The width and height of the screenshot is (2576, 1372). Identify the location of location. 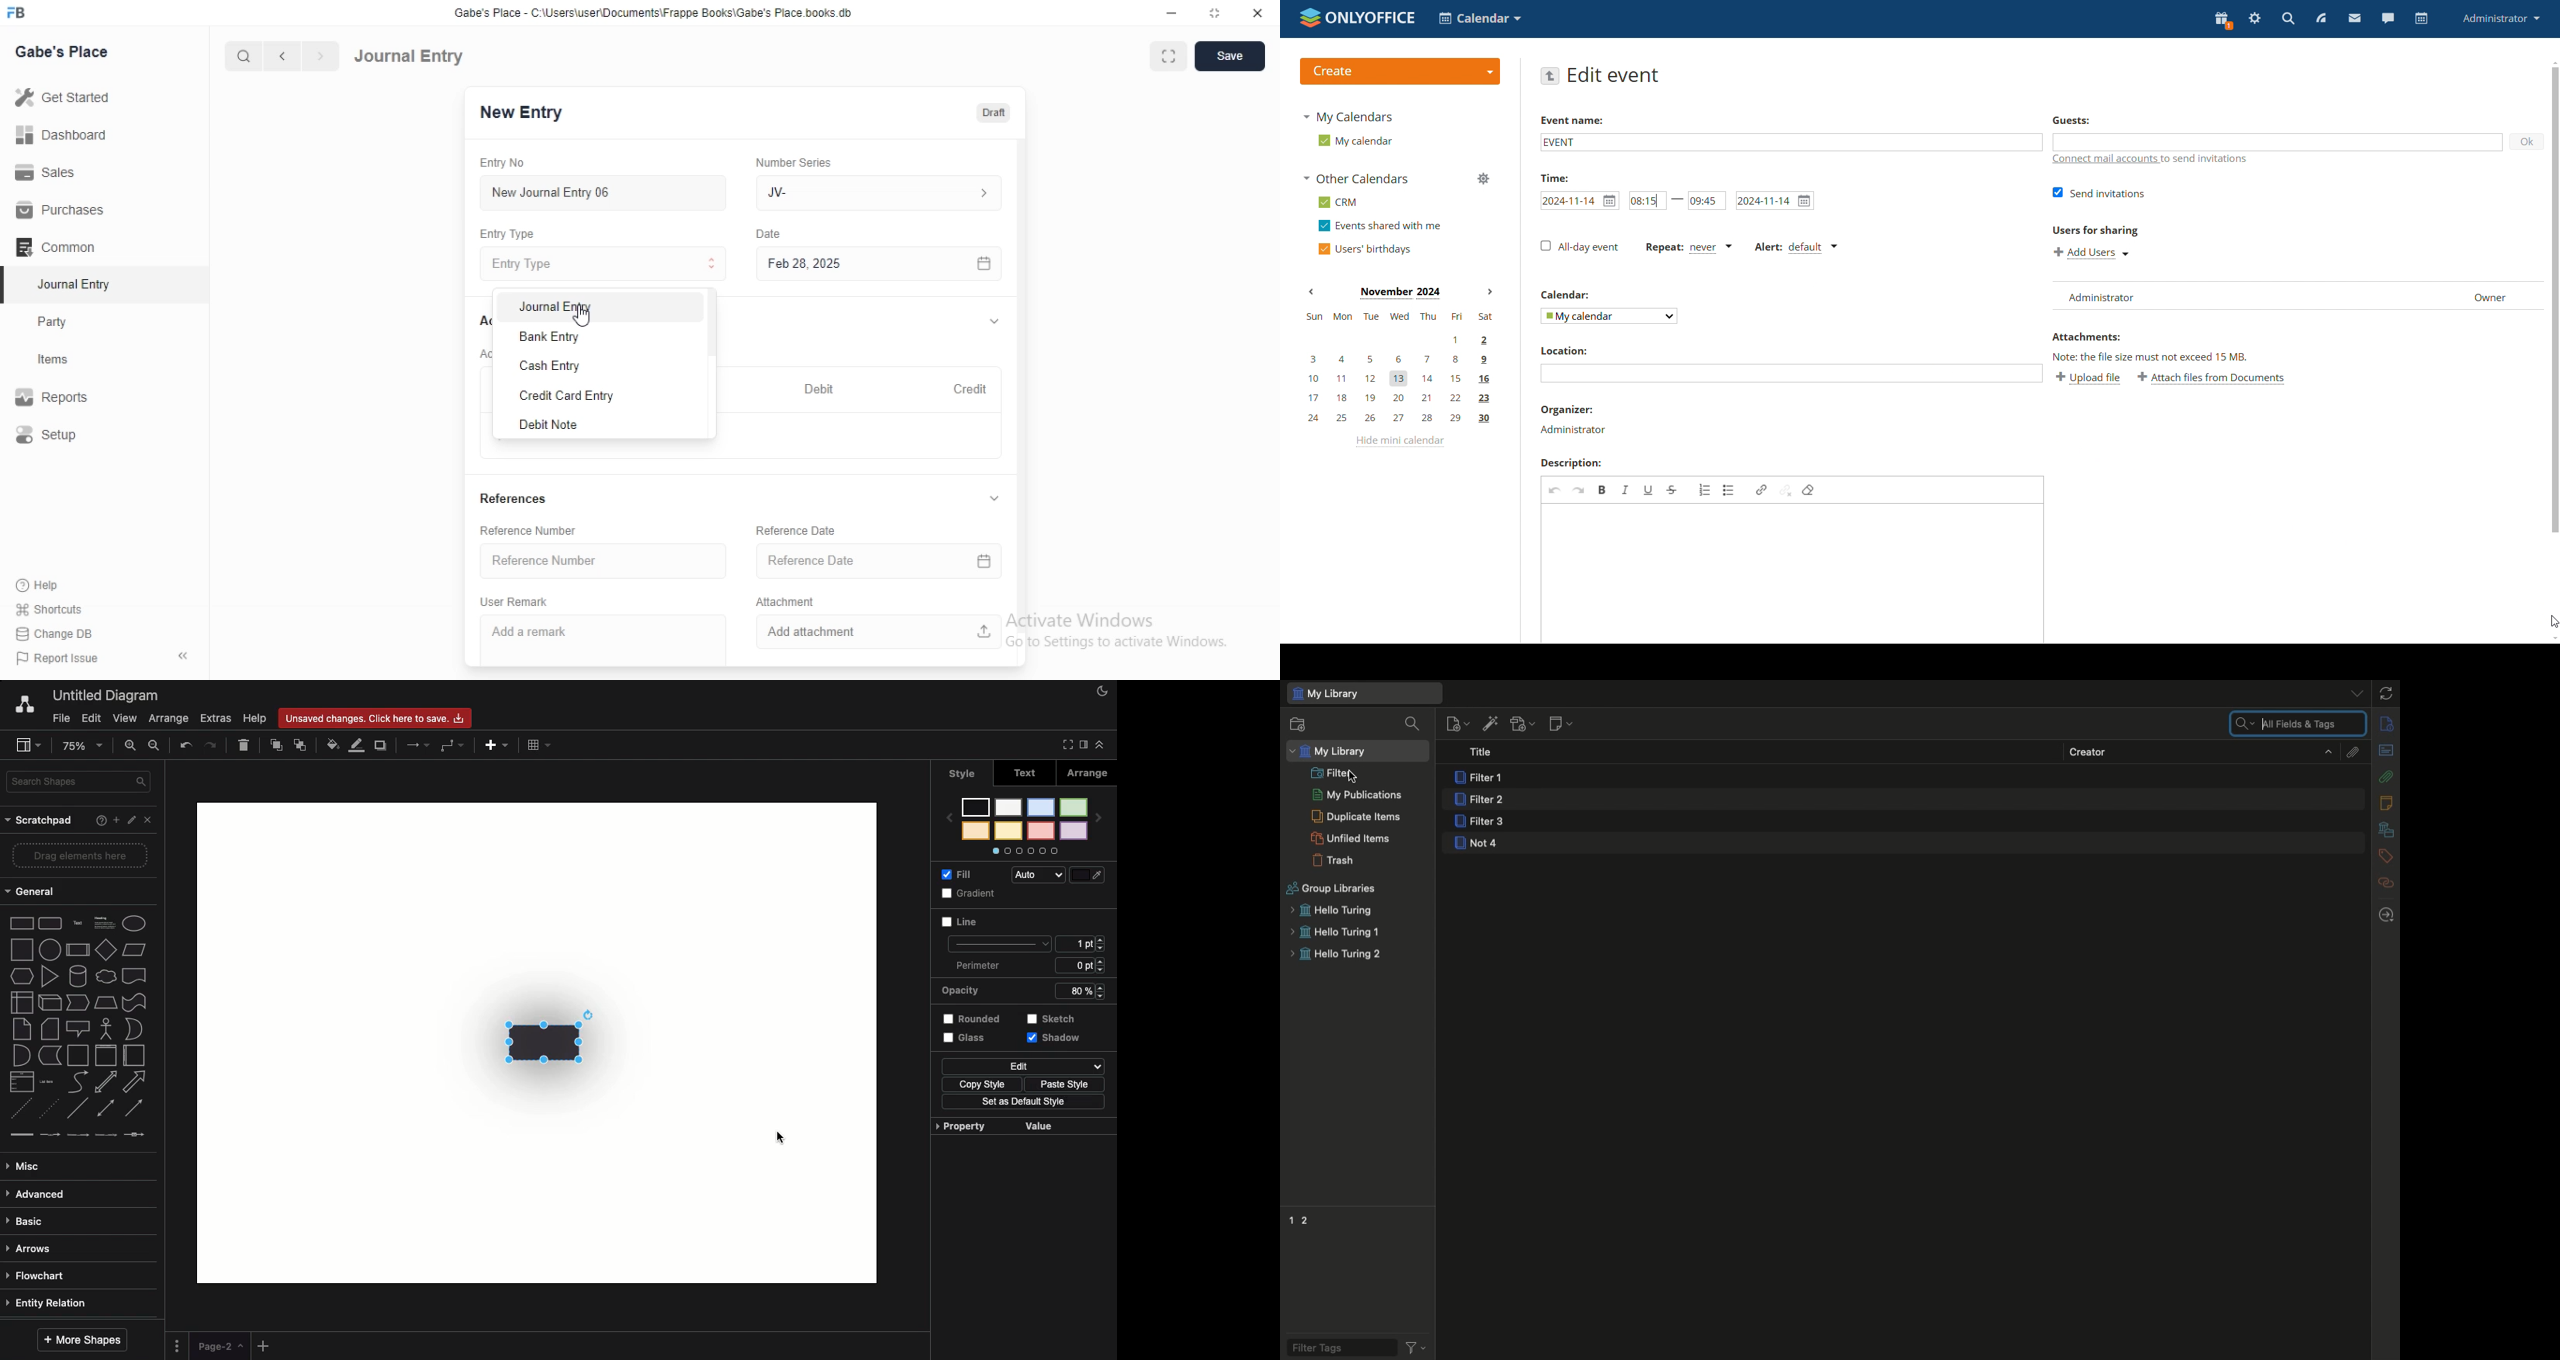
(1563, 350).